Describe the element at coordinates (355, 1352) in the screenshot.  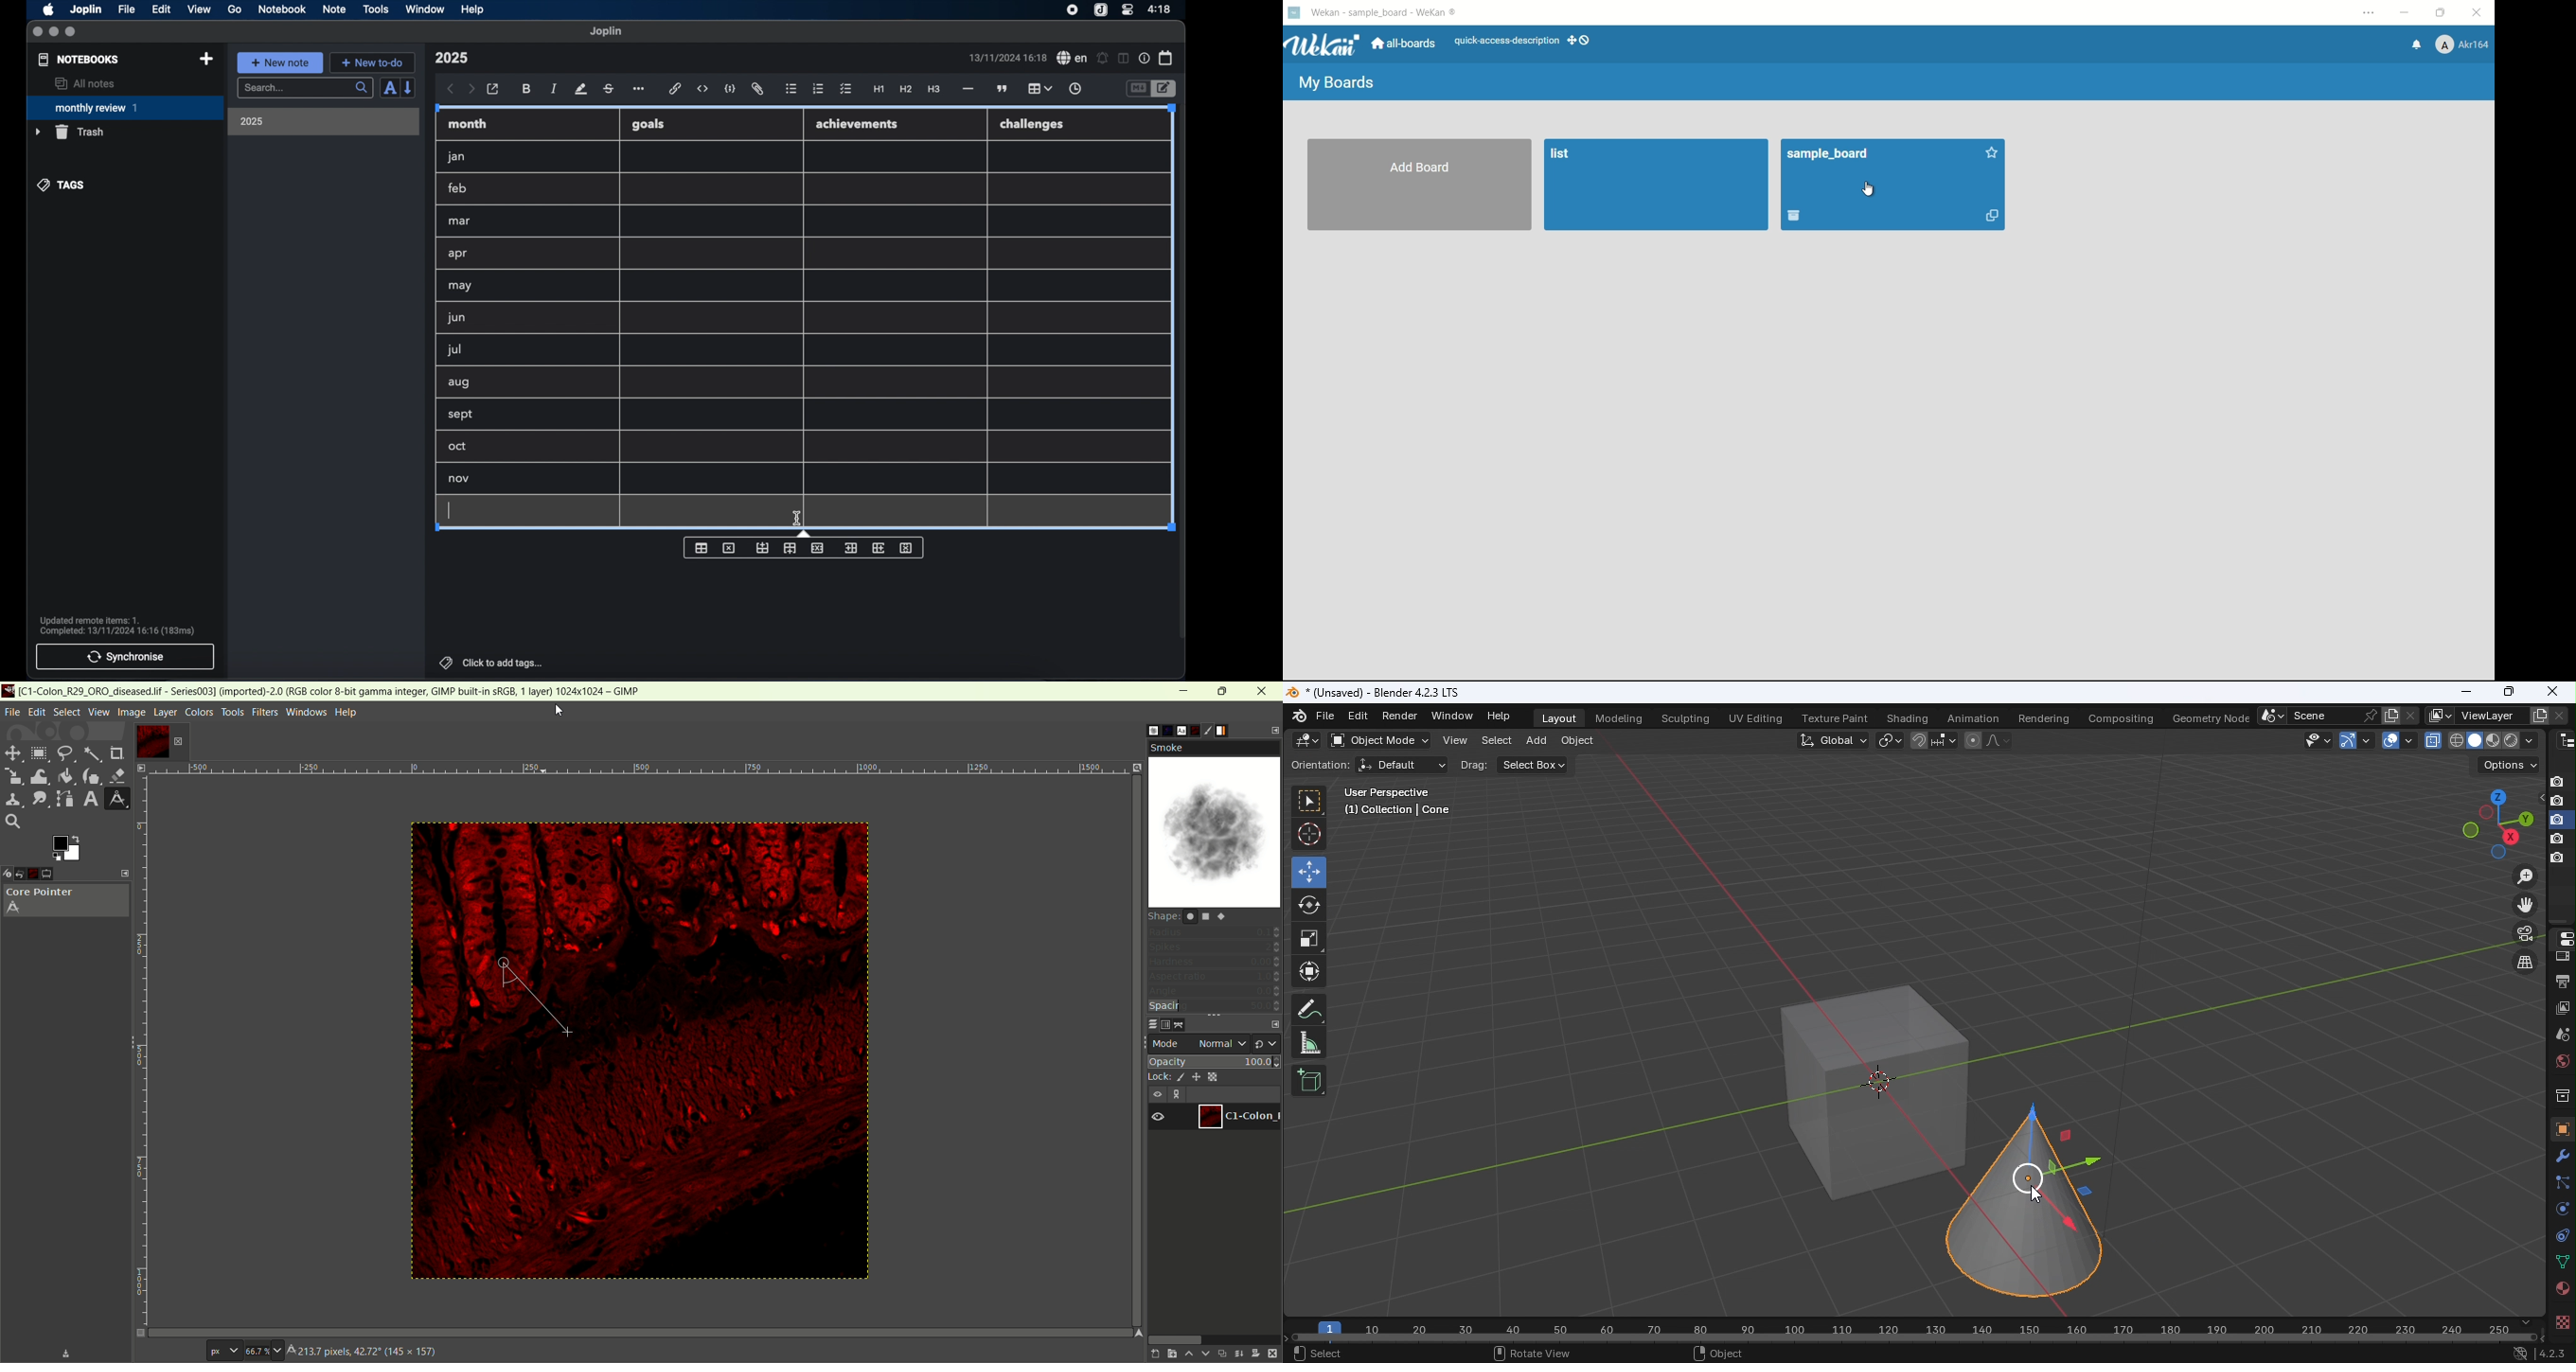
I see `Click-Drag t create a line` at that location.